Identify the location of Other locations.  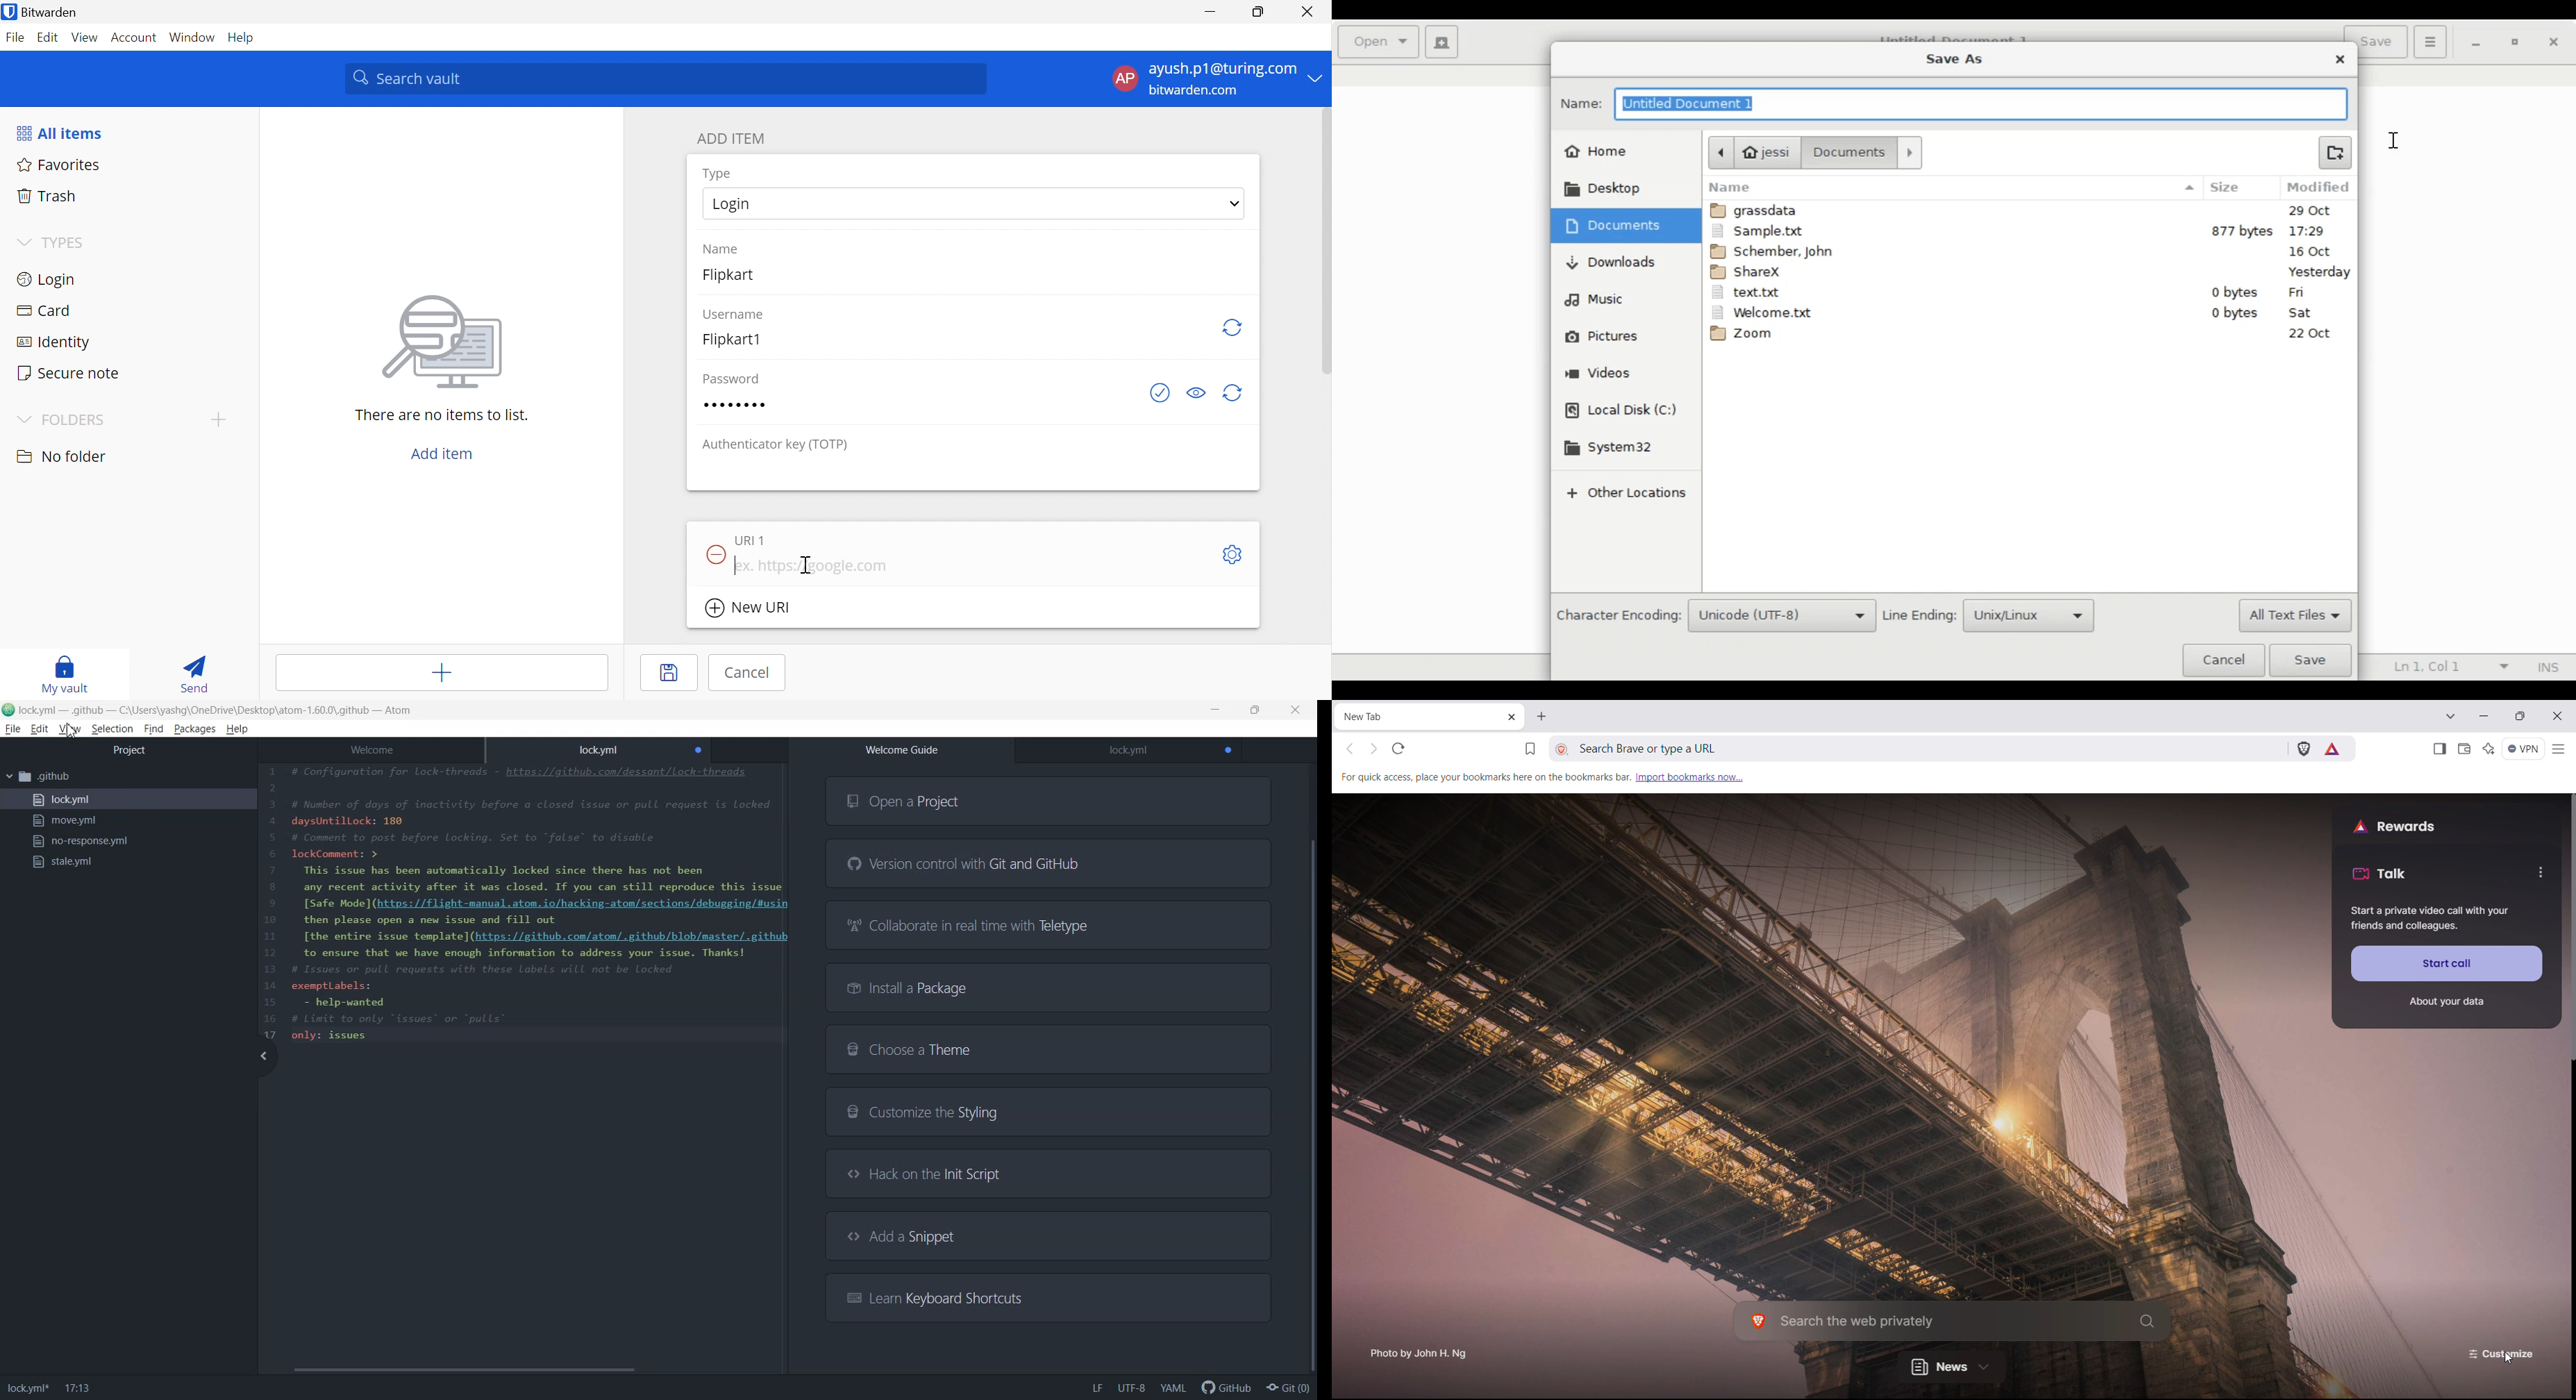
(1625, 495).